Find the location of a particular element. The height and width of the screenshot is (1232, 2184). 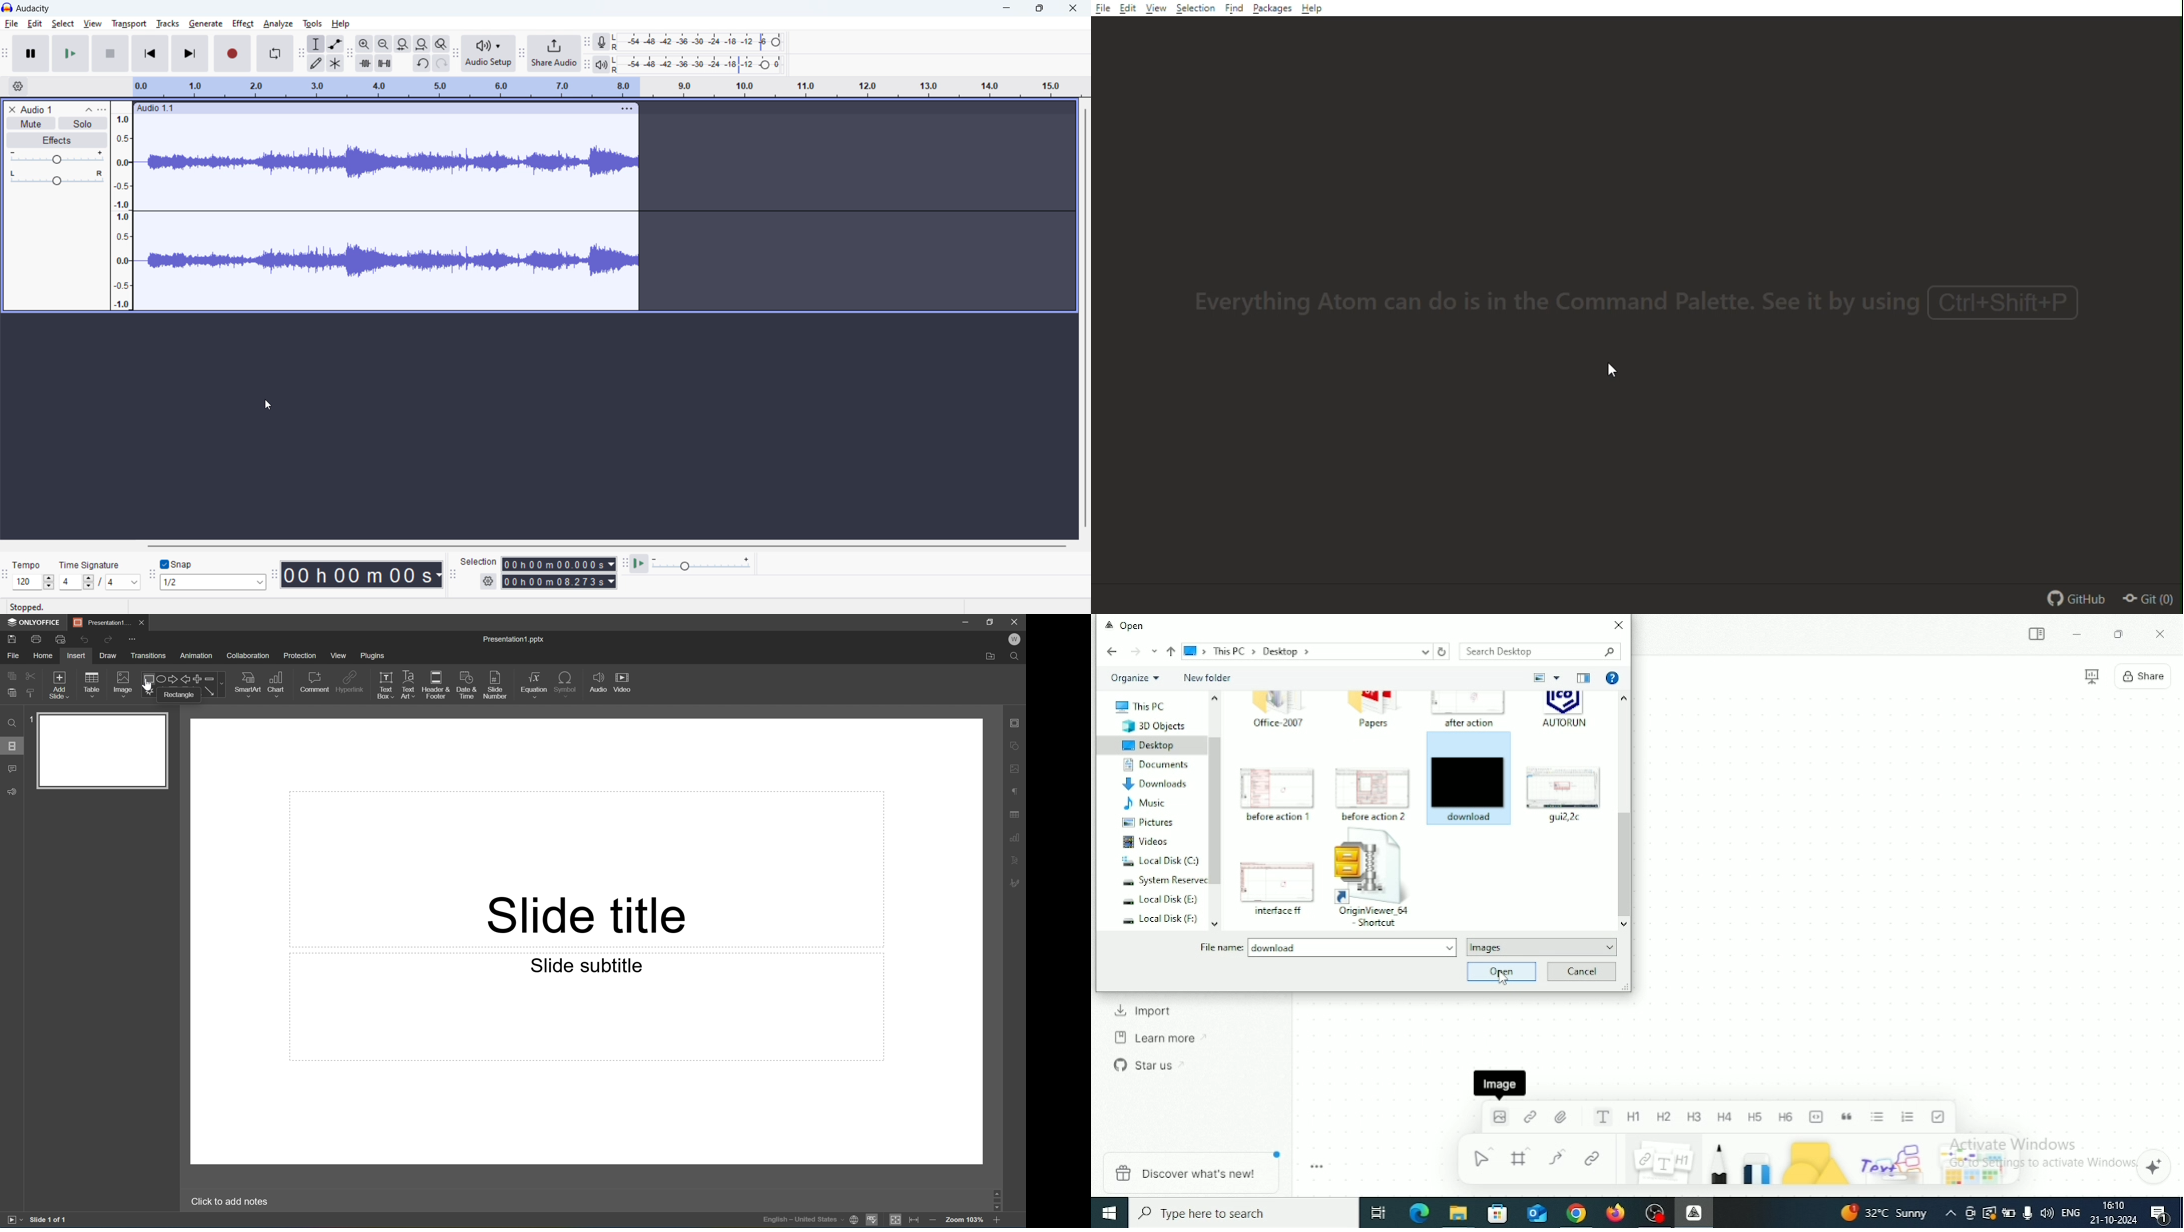

skip to start is located at coordinates (151, 53).